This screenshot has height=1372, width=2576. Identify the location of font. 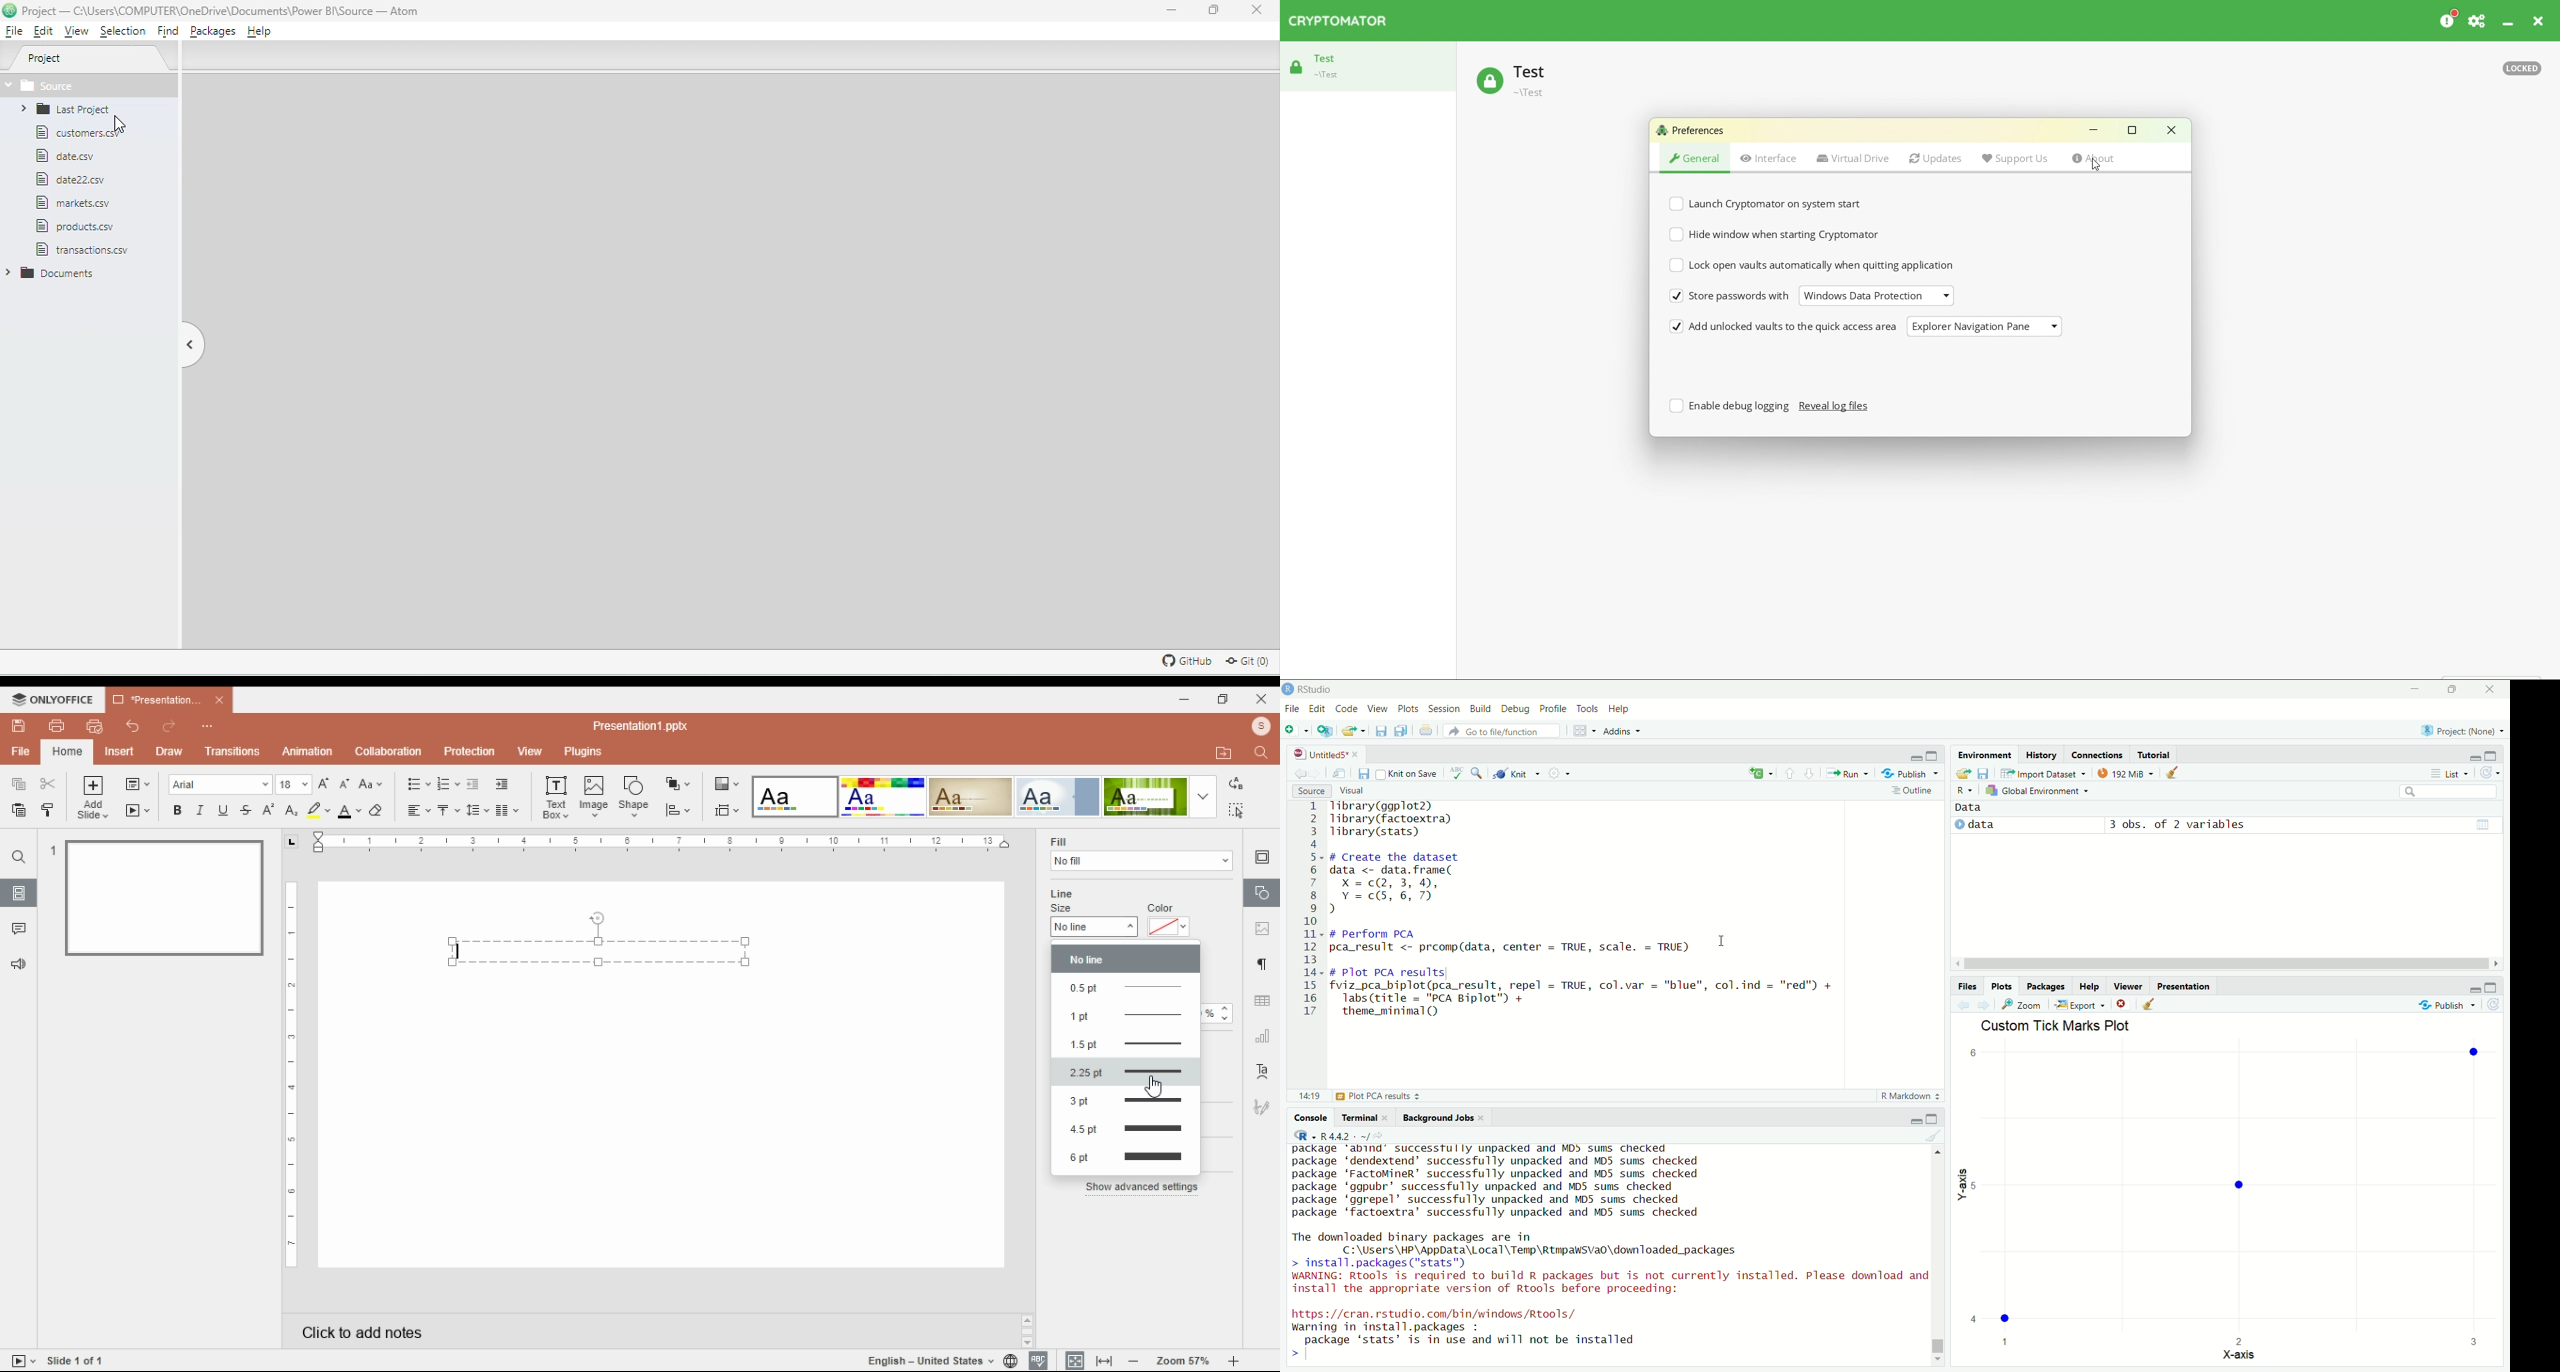
(220, 784).